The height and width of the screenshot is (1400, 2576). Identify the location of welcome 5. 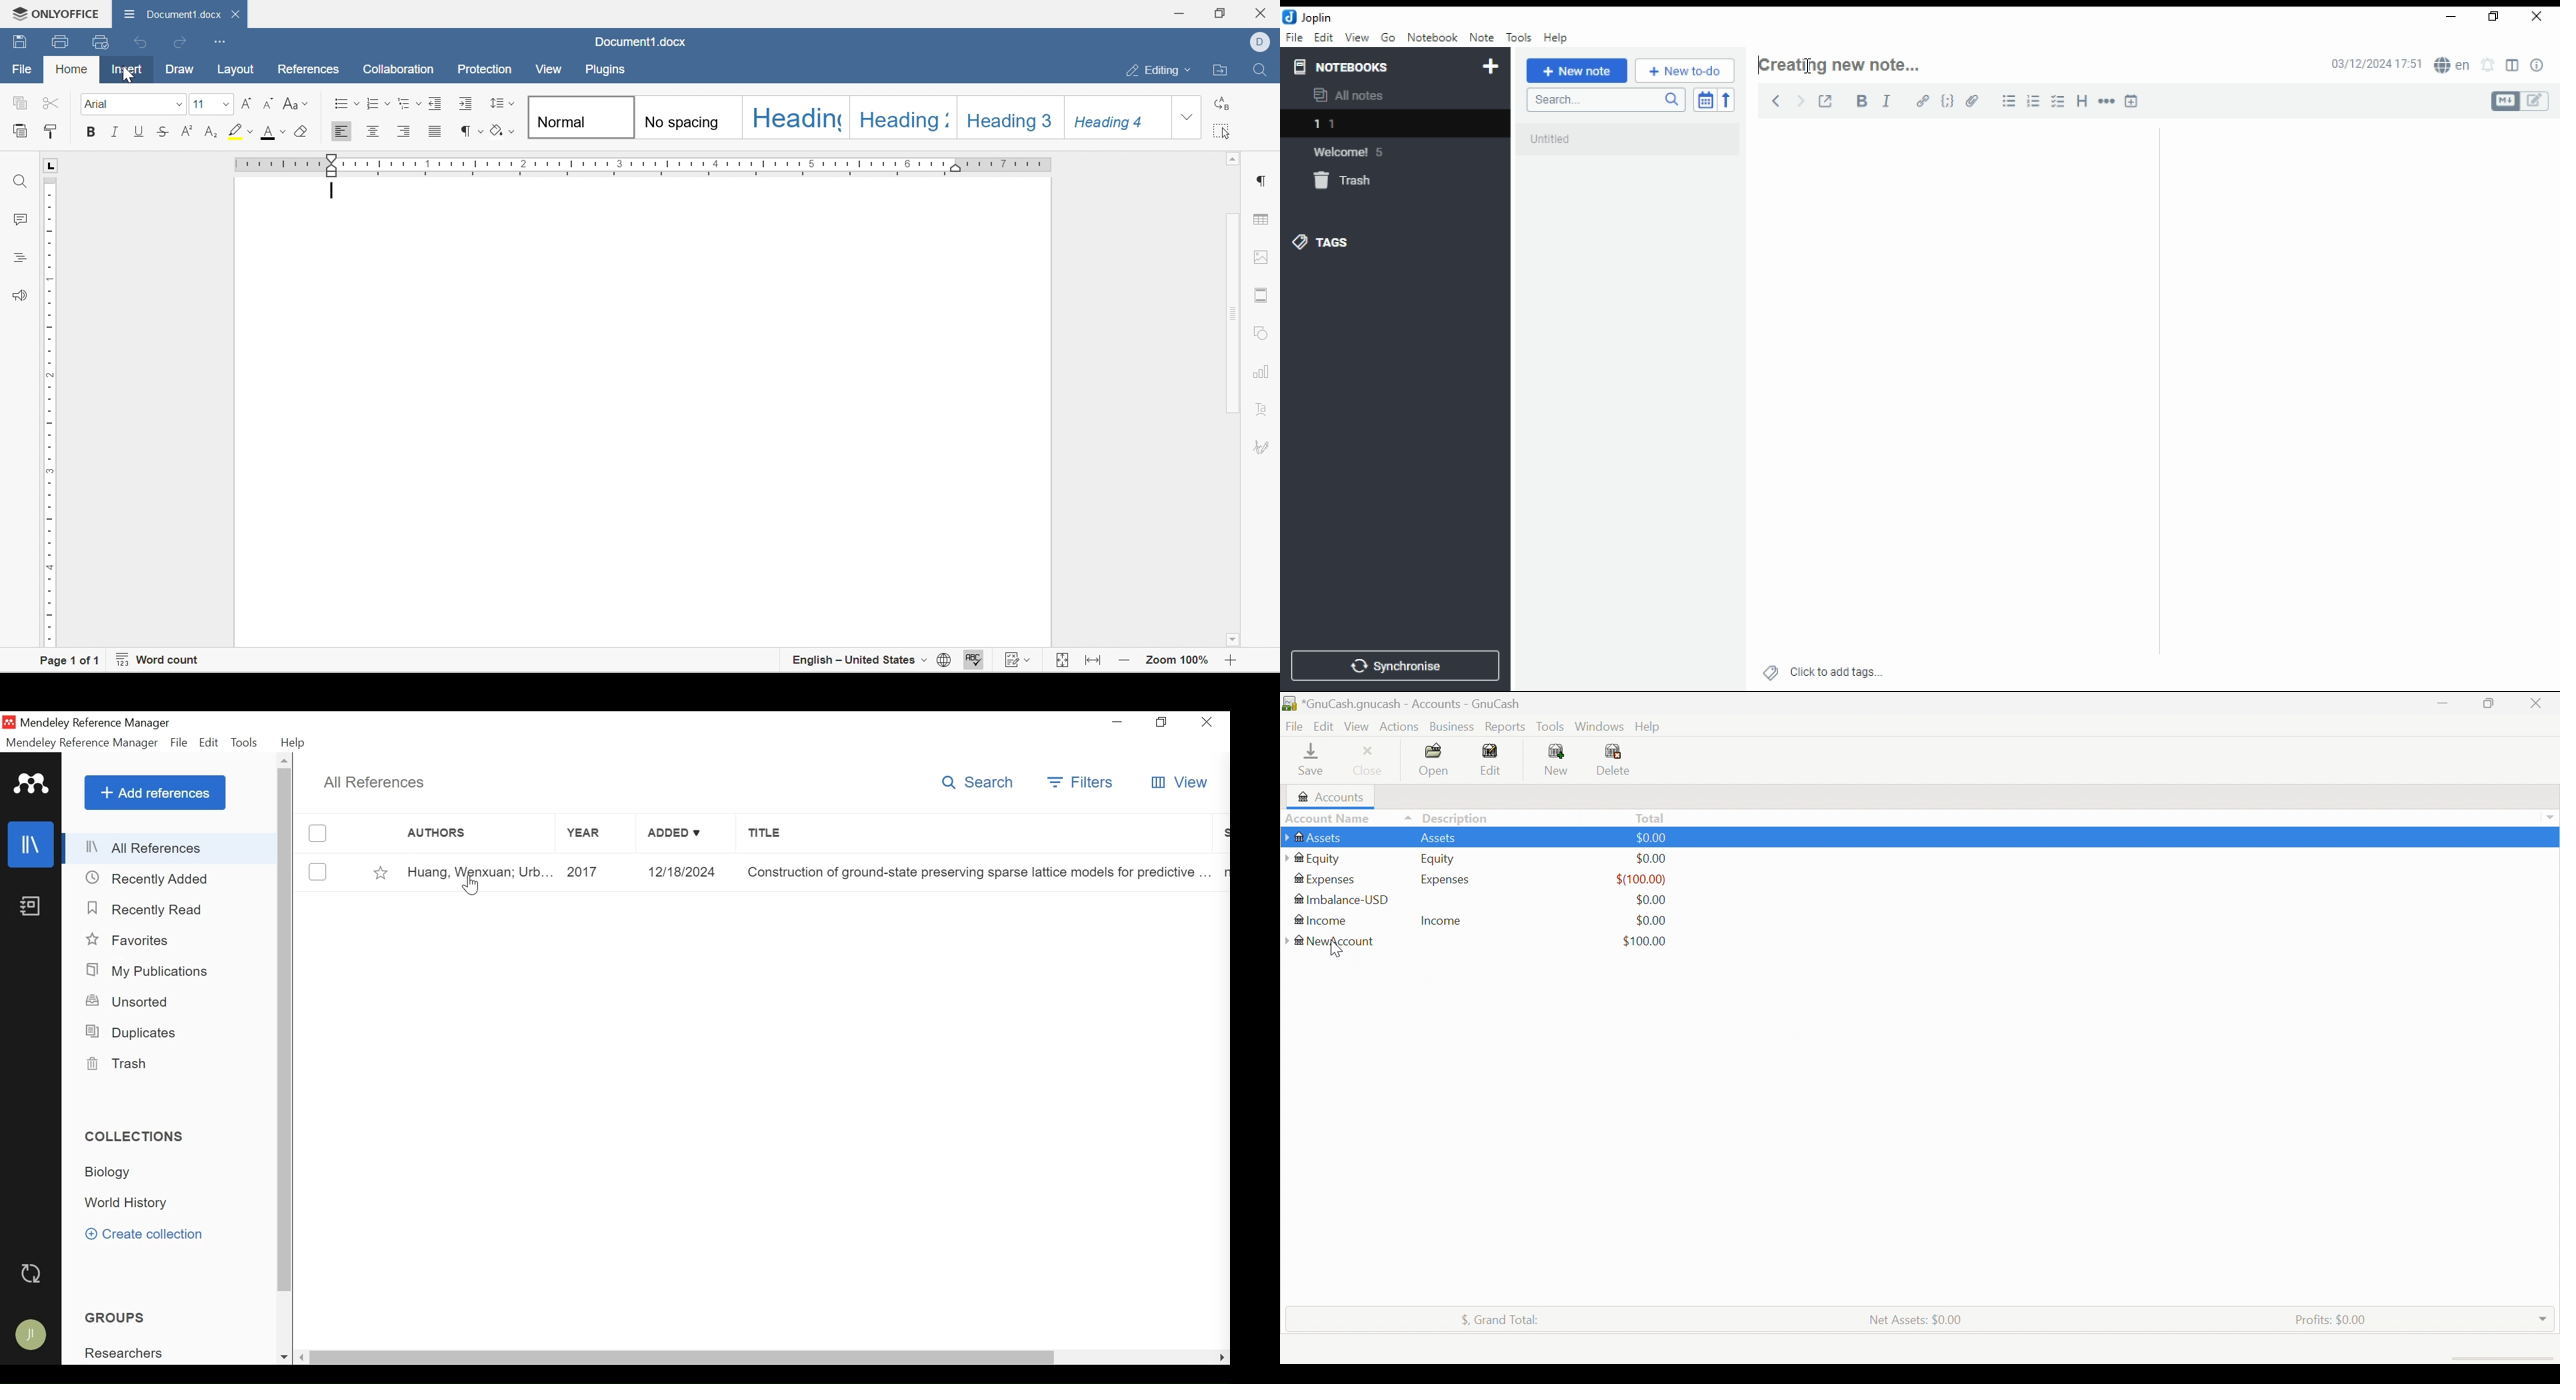
(1359, 152).